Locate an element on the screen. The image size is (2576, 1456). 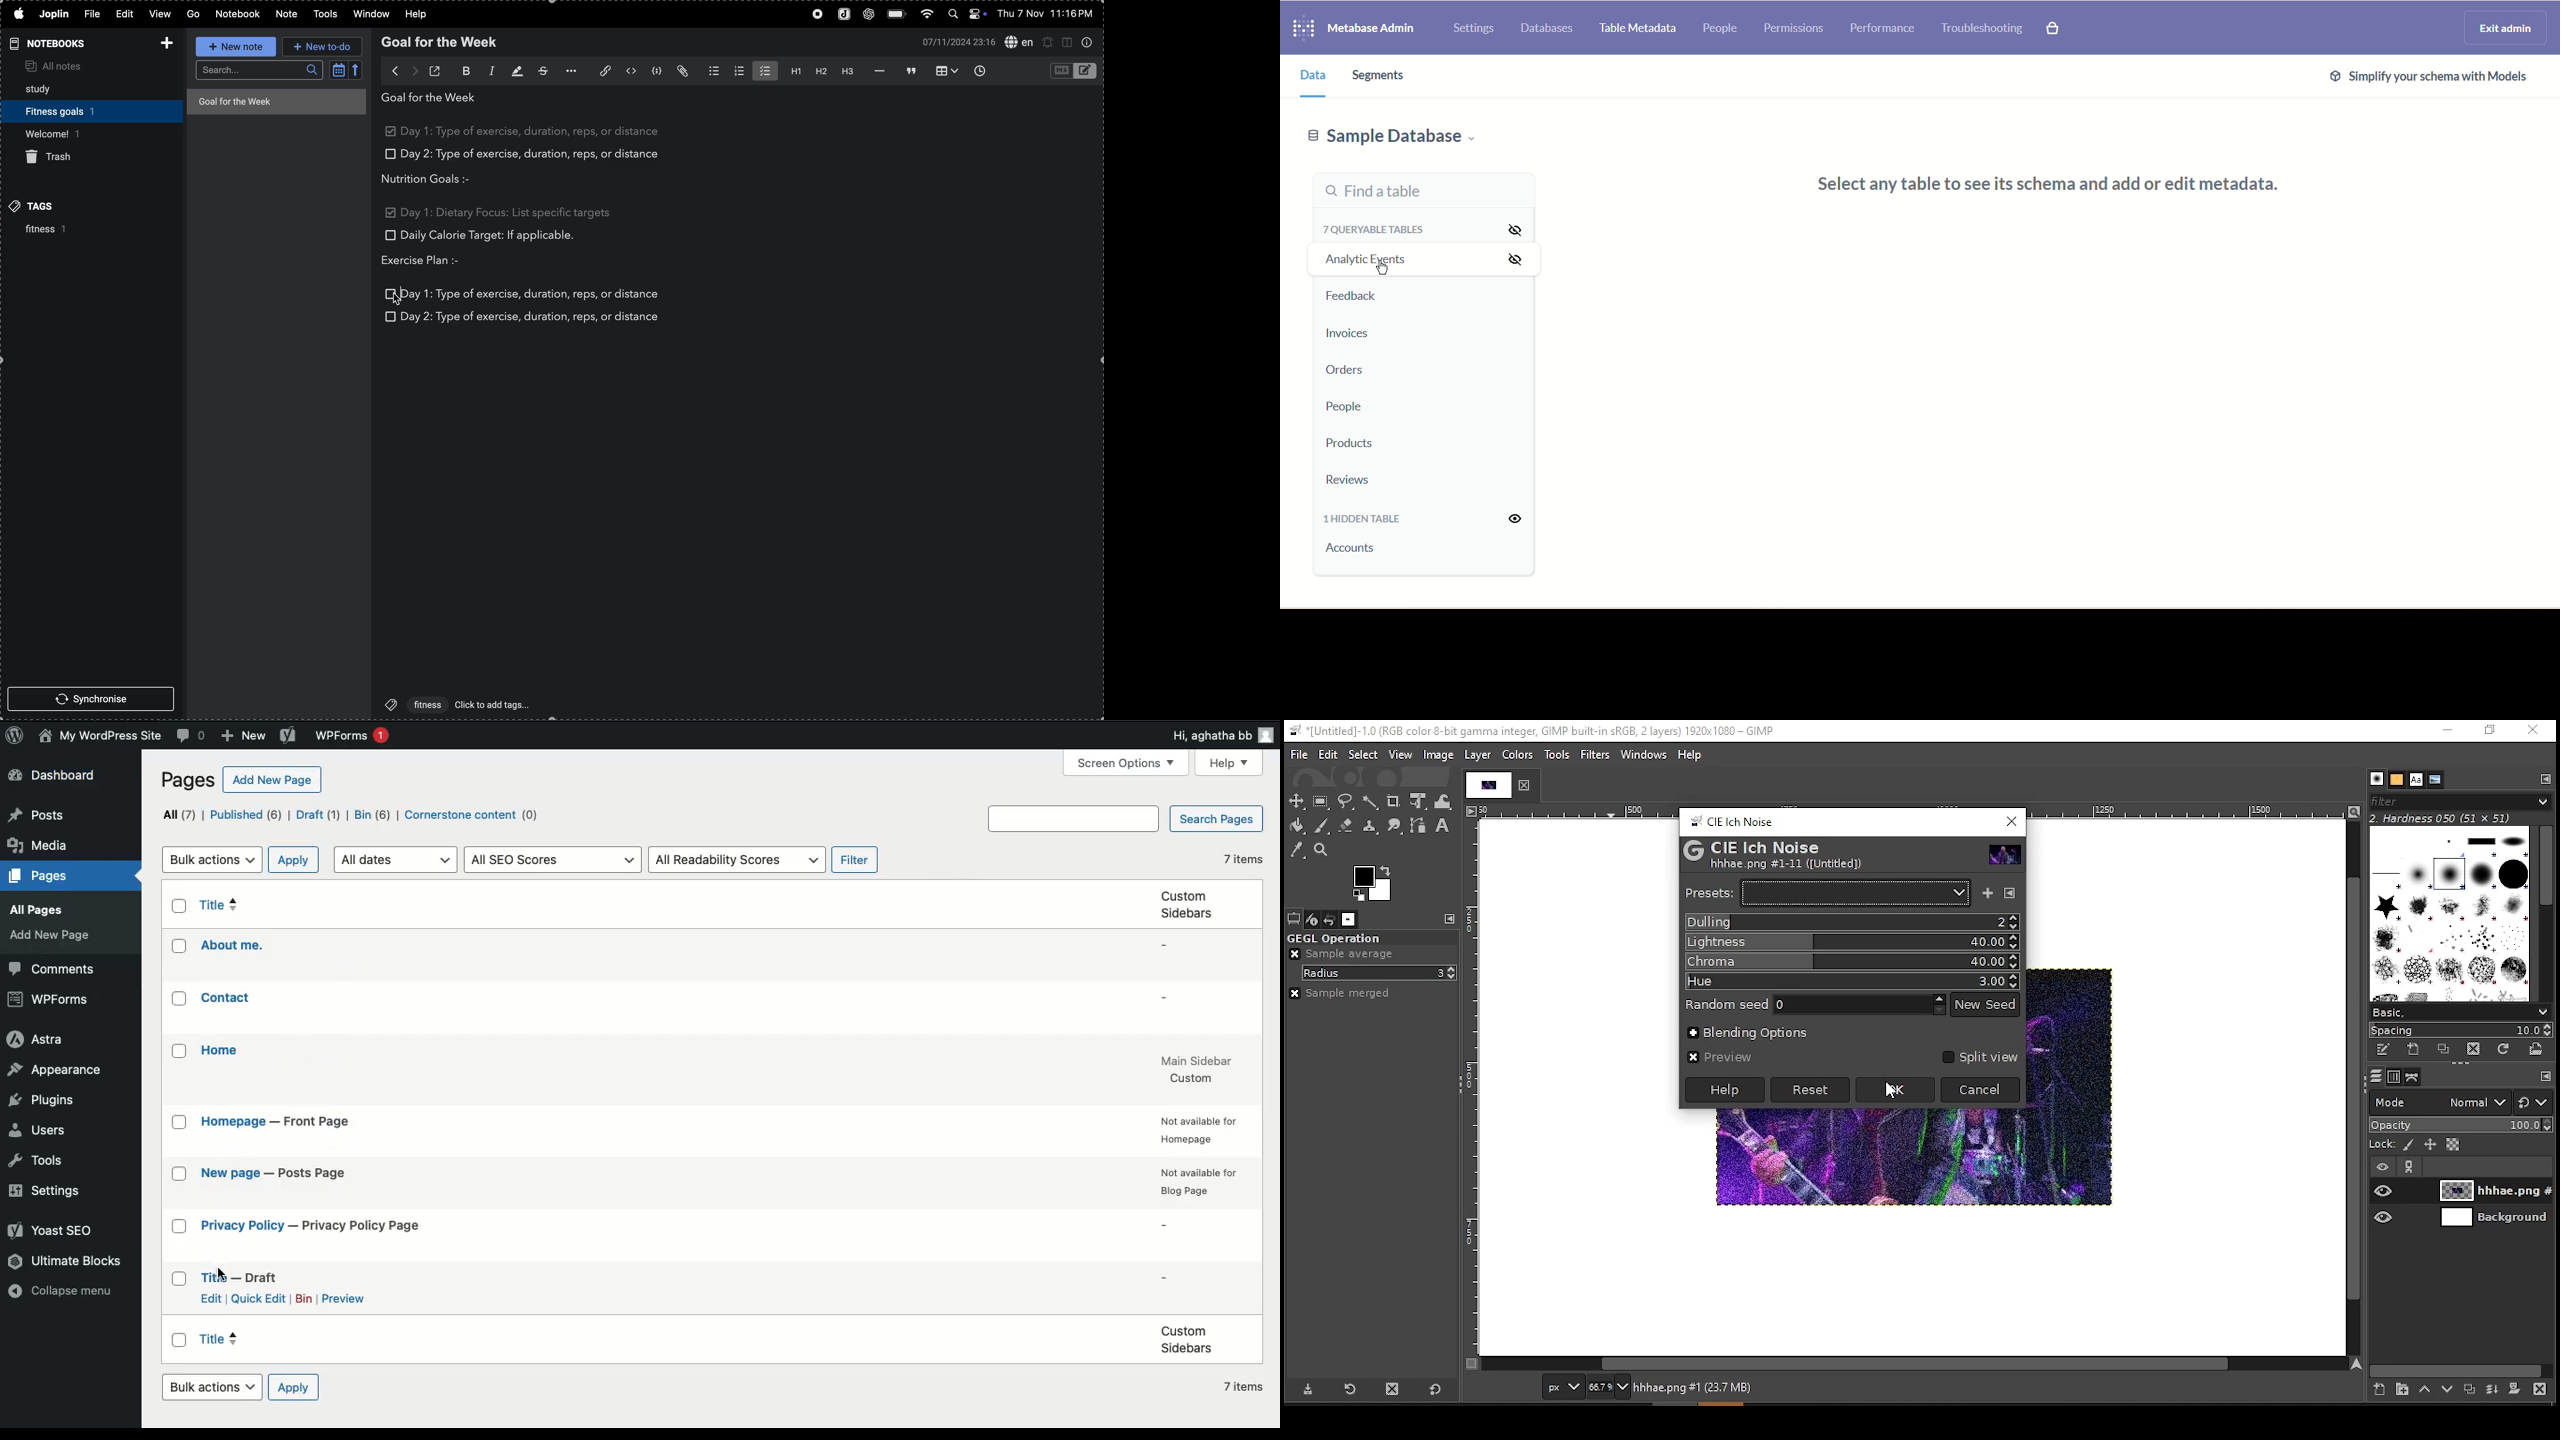
Quick edit is located at coordinates (258, 1300).